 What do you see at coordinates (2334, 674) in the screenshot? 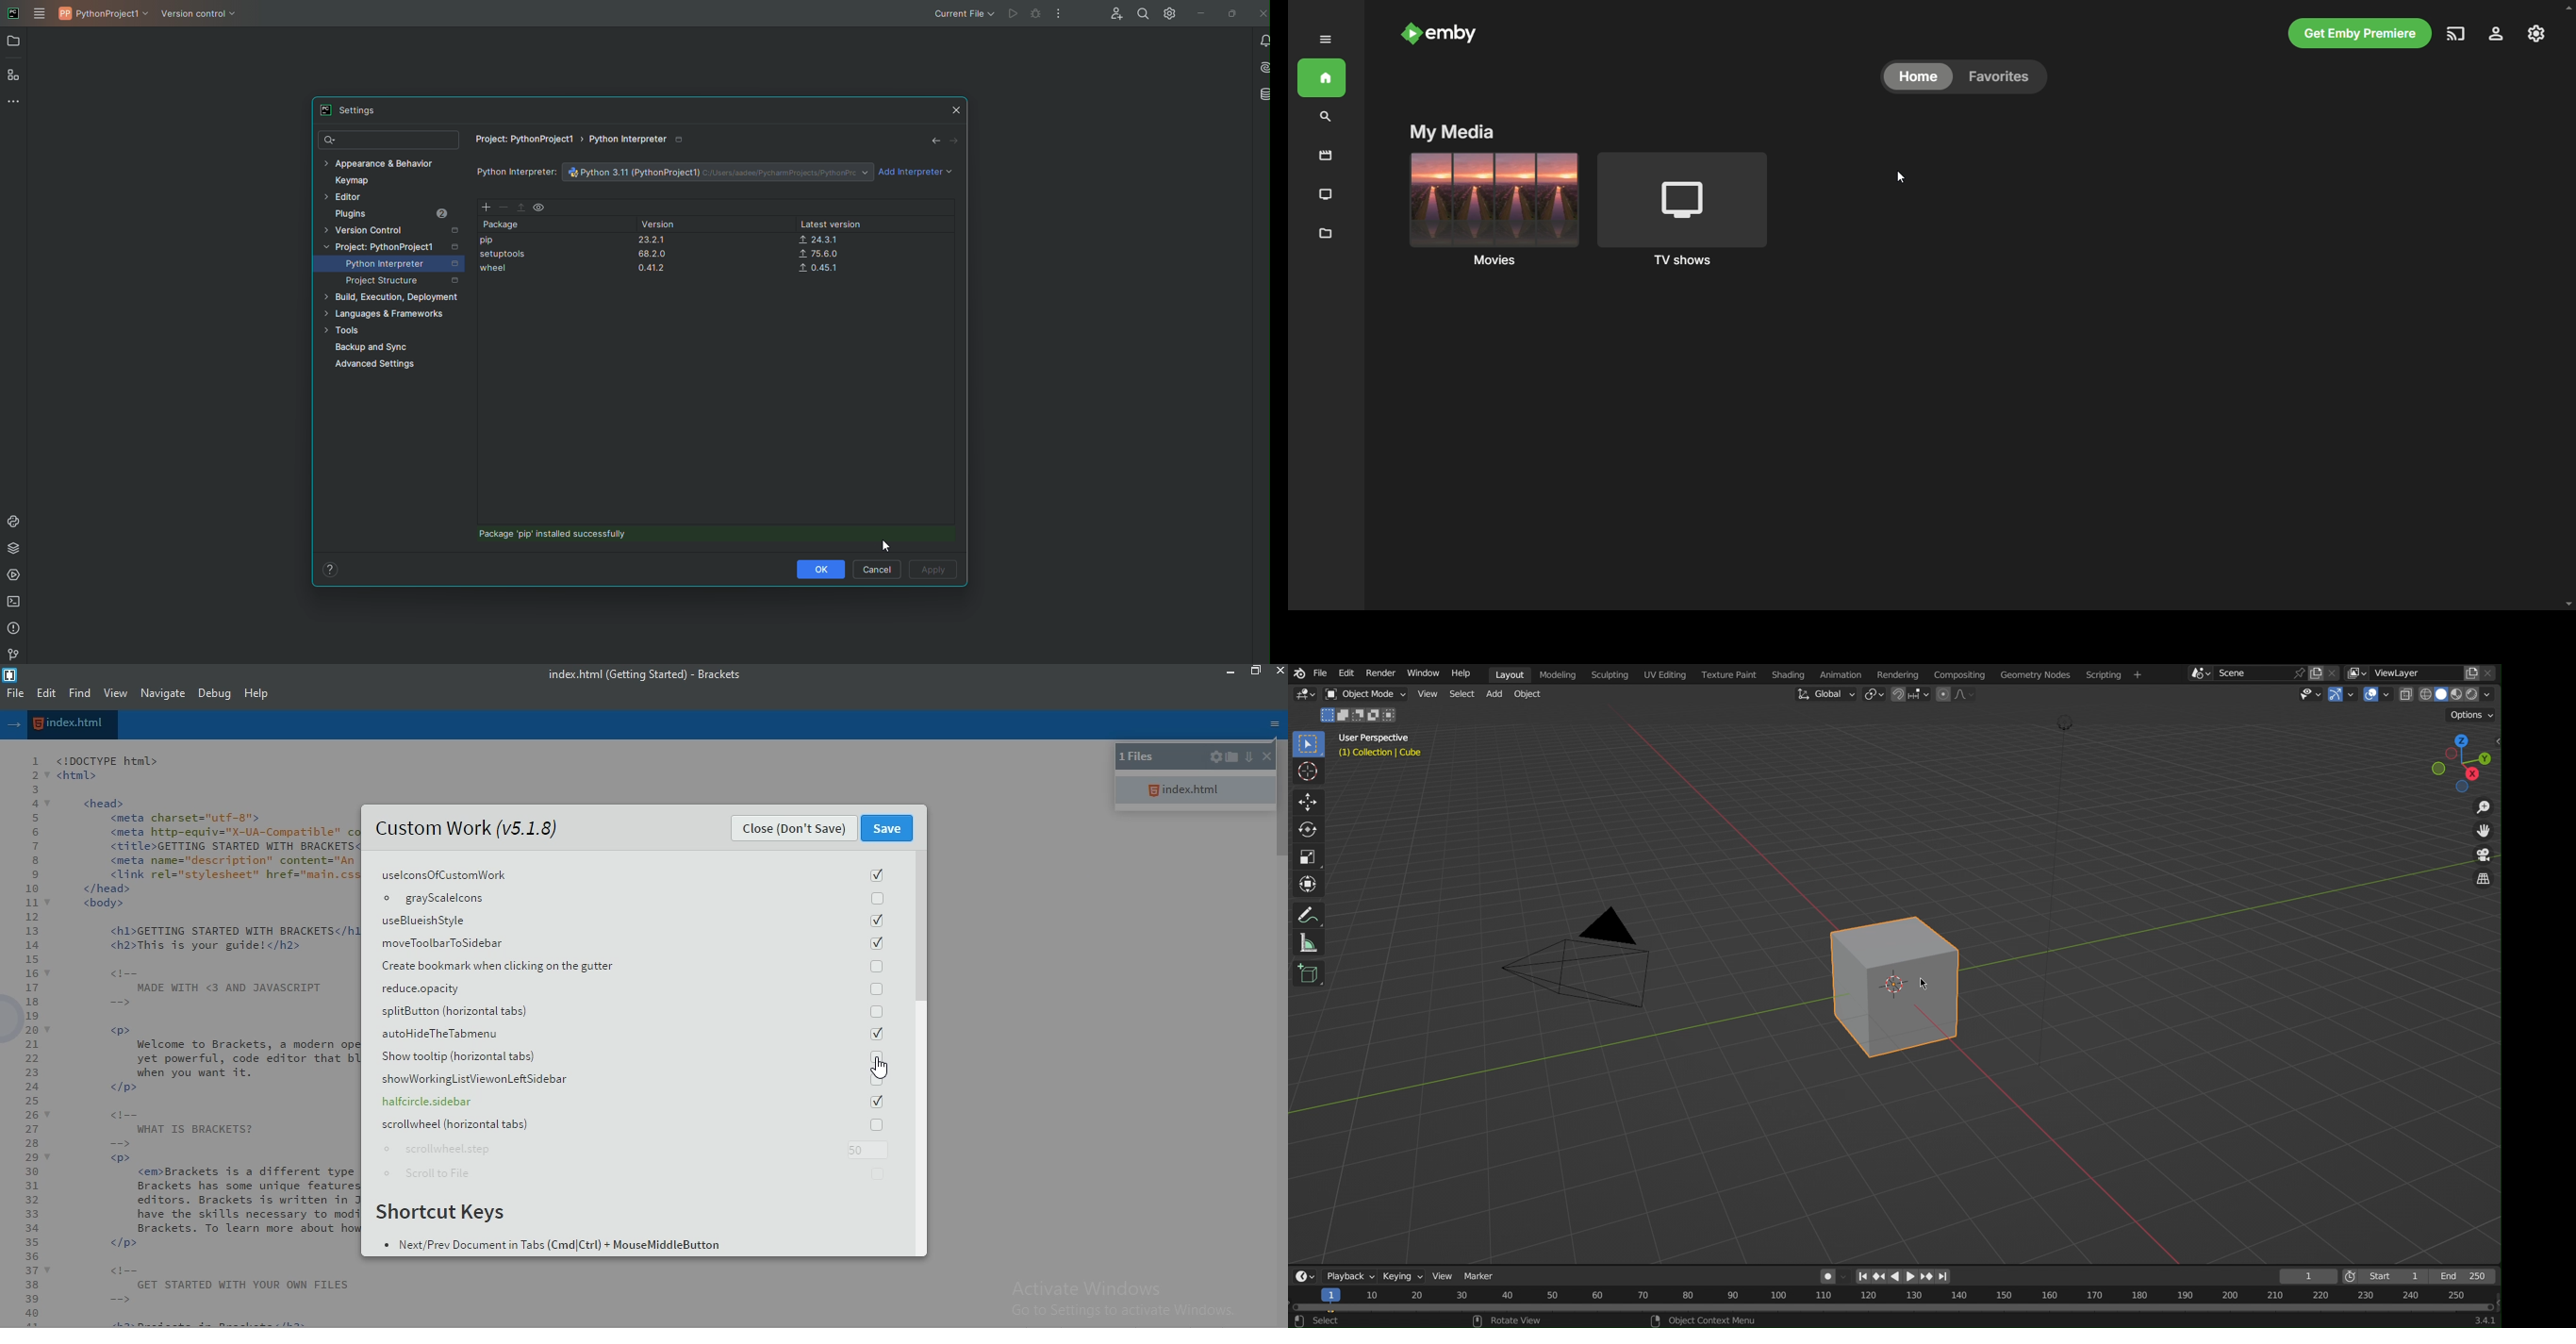
I see `Scene` at bounding box center [2334, 674].